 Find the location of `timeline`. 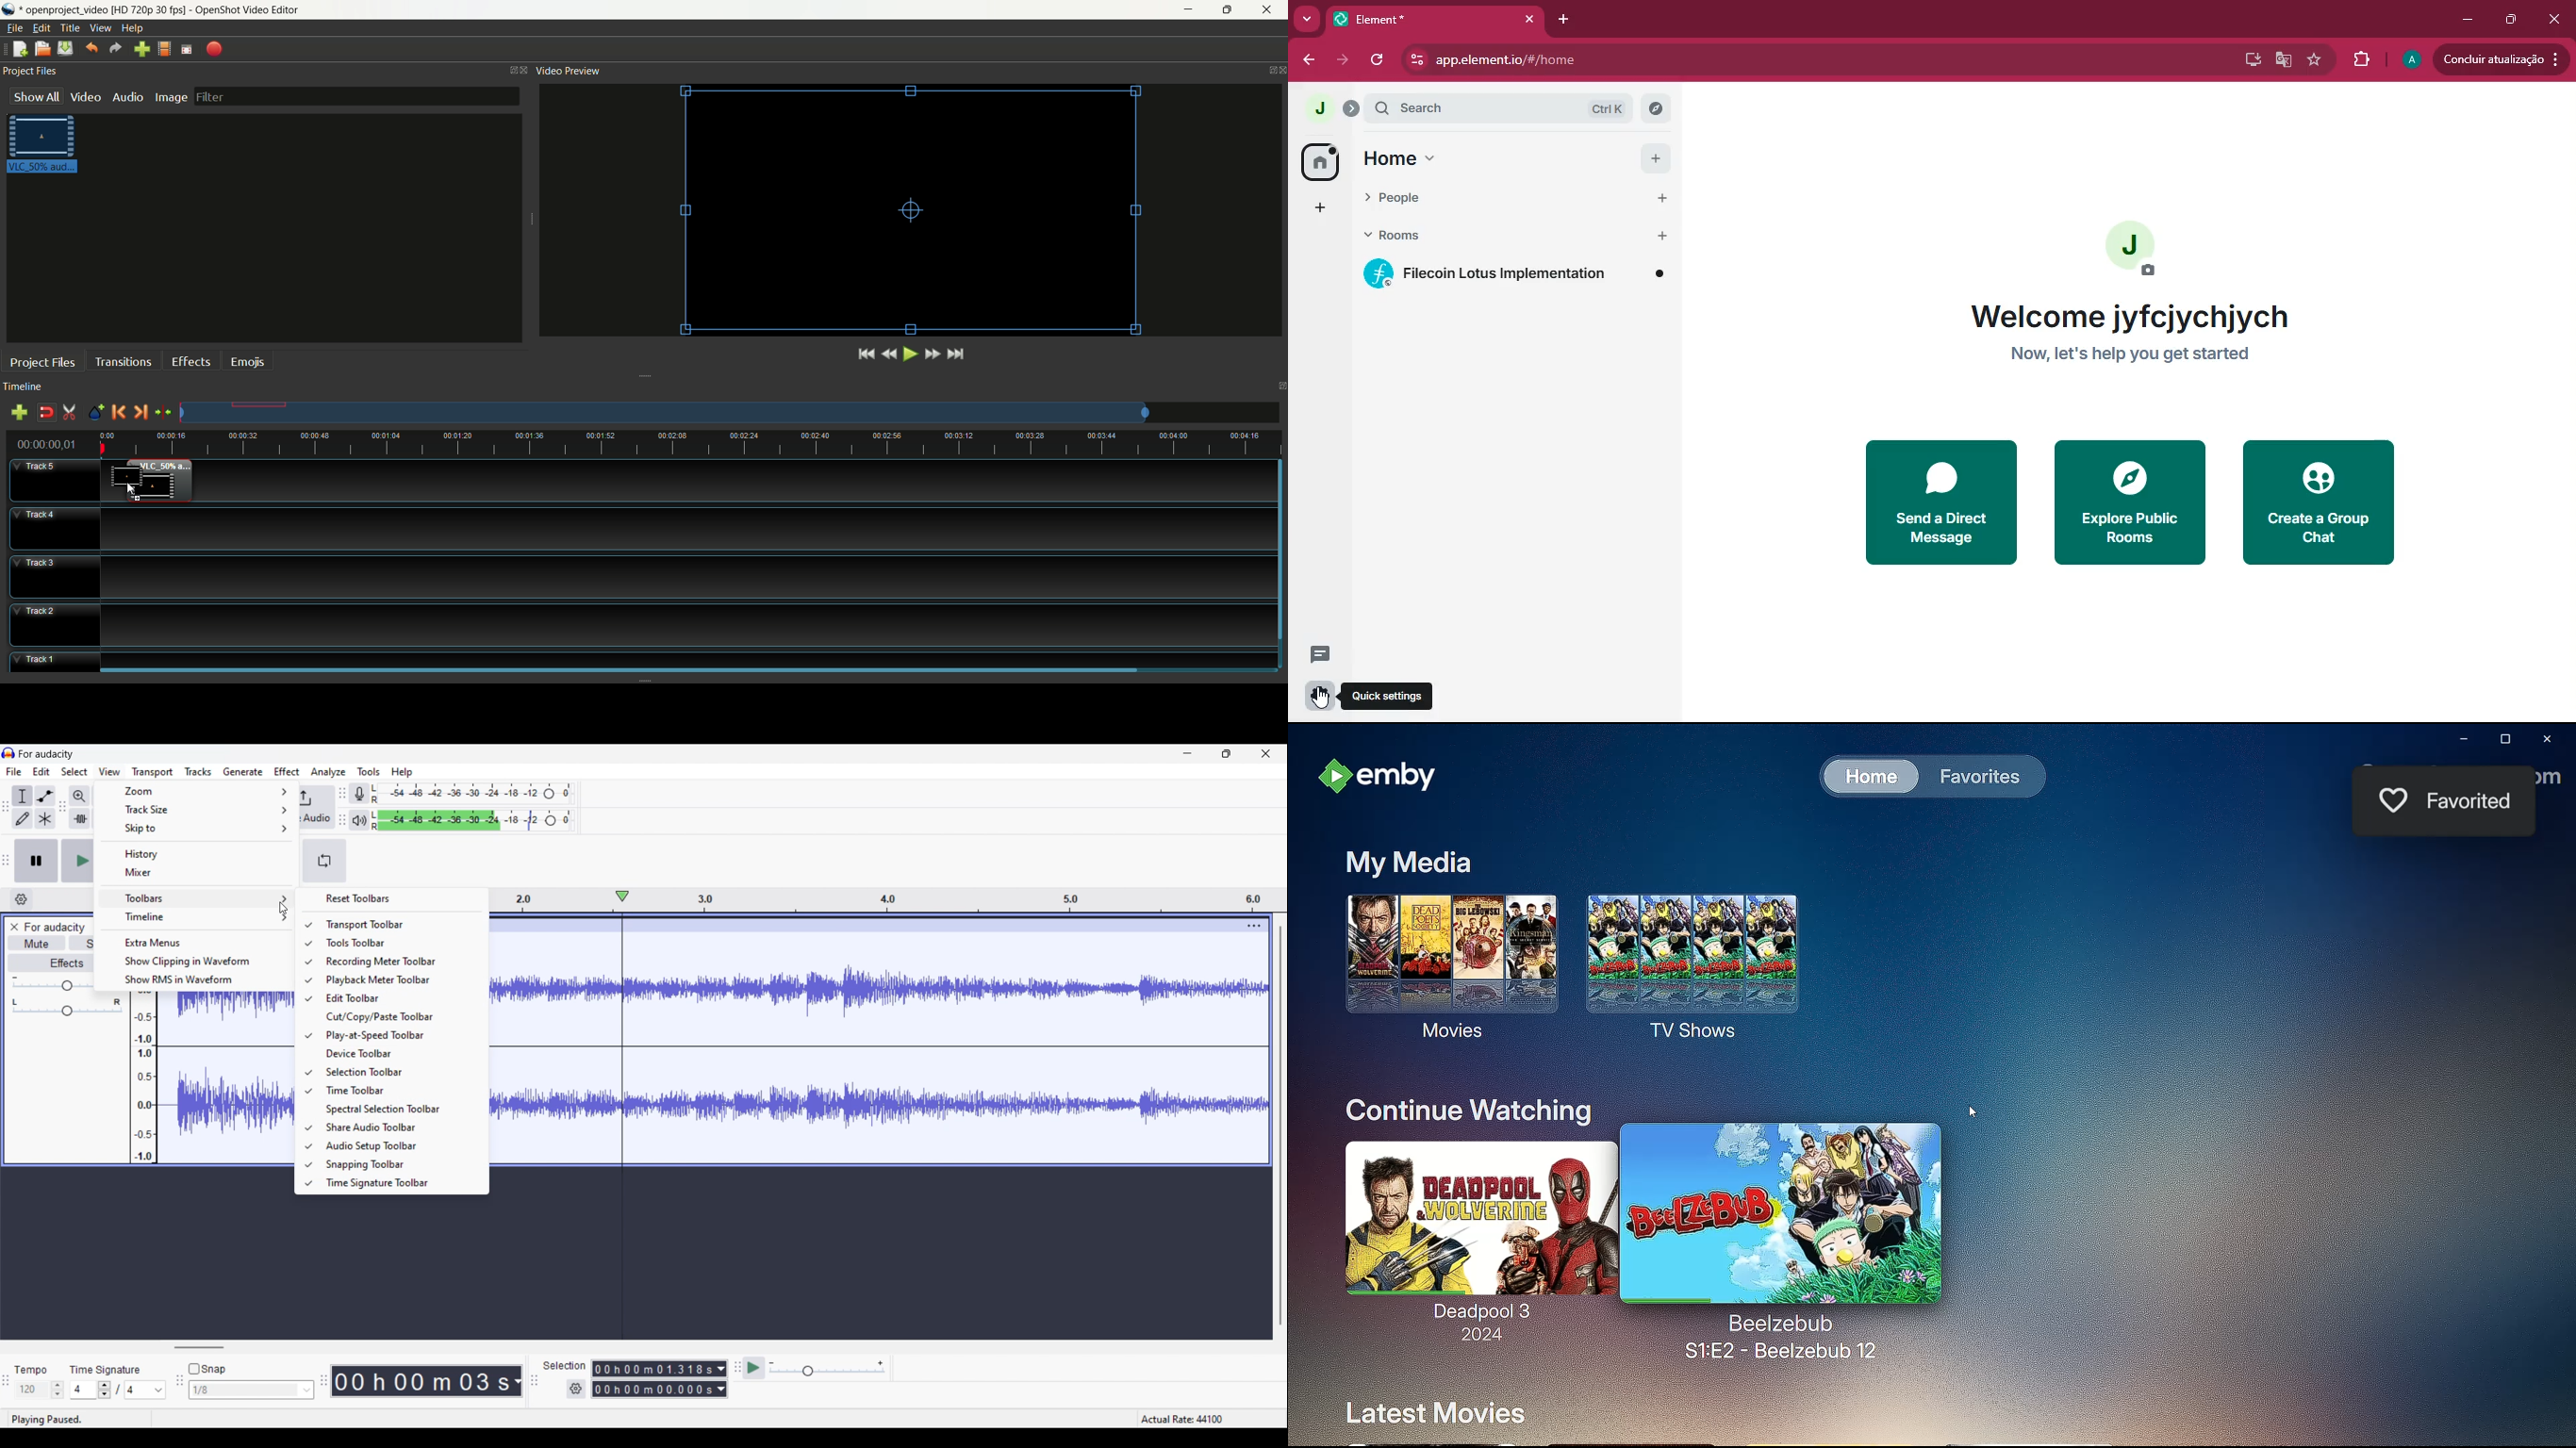

timeline is located at coordinates (26, 386).